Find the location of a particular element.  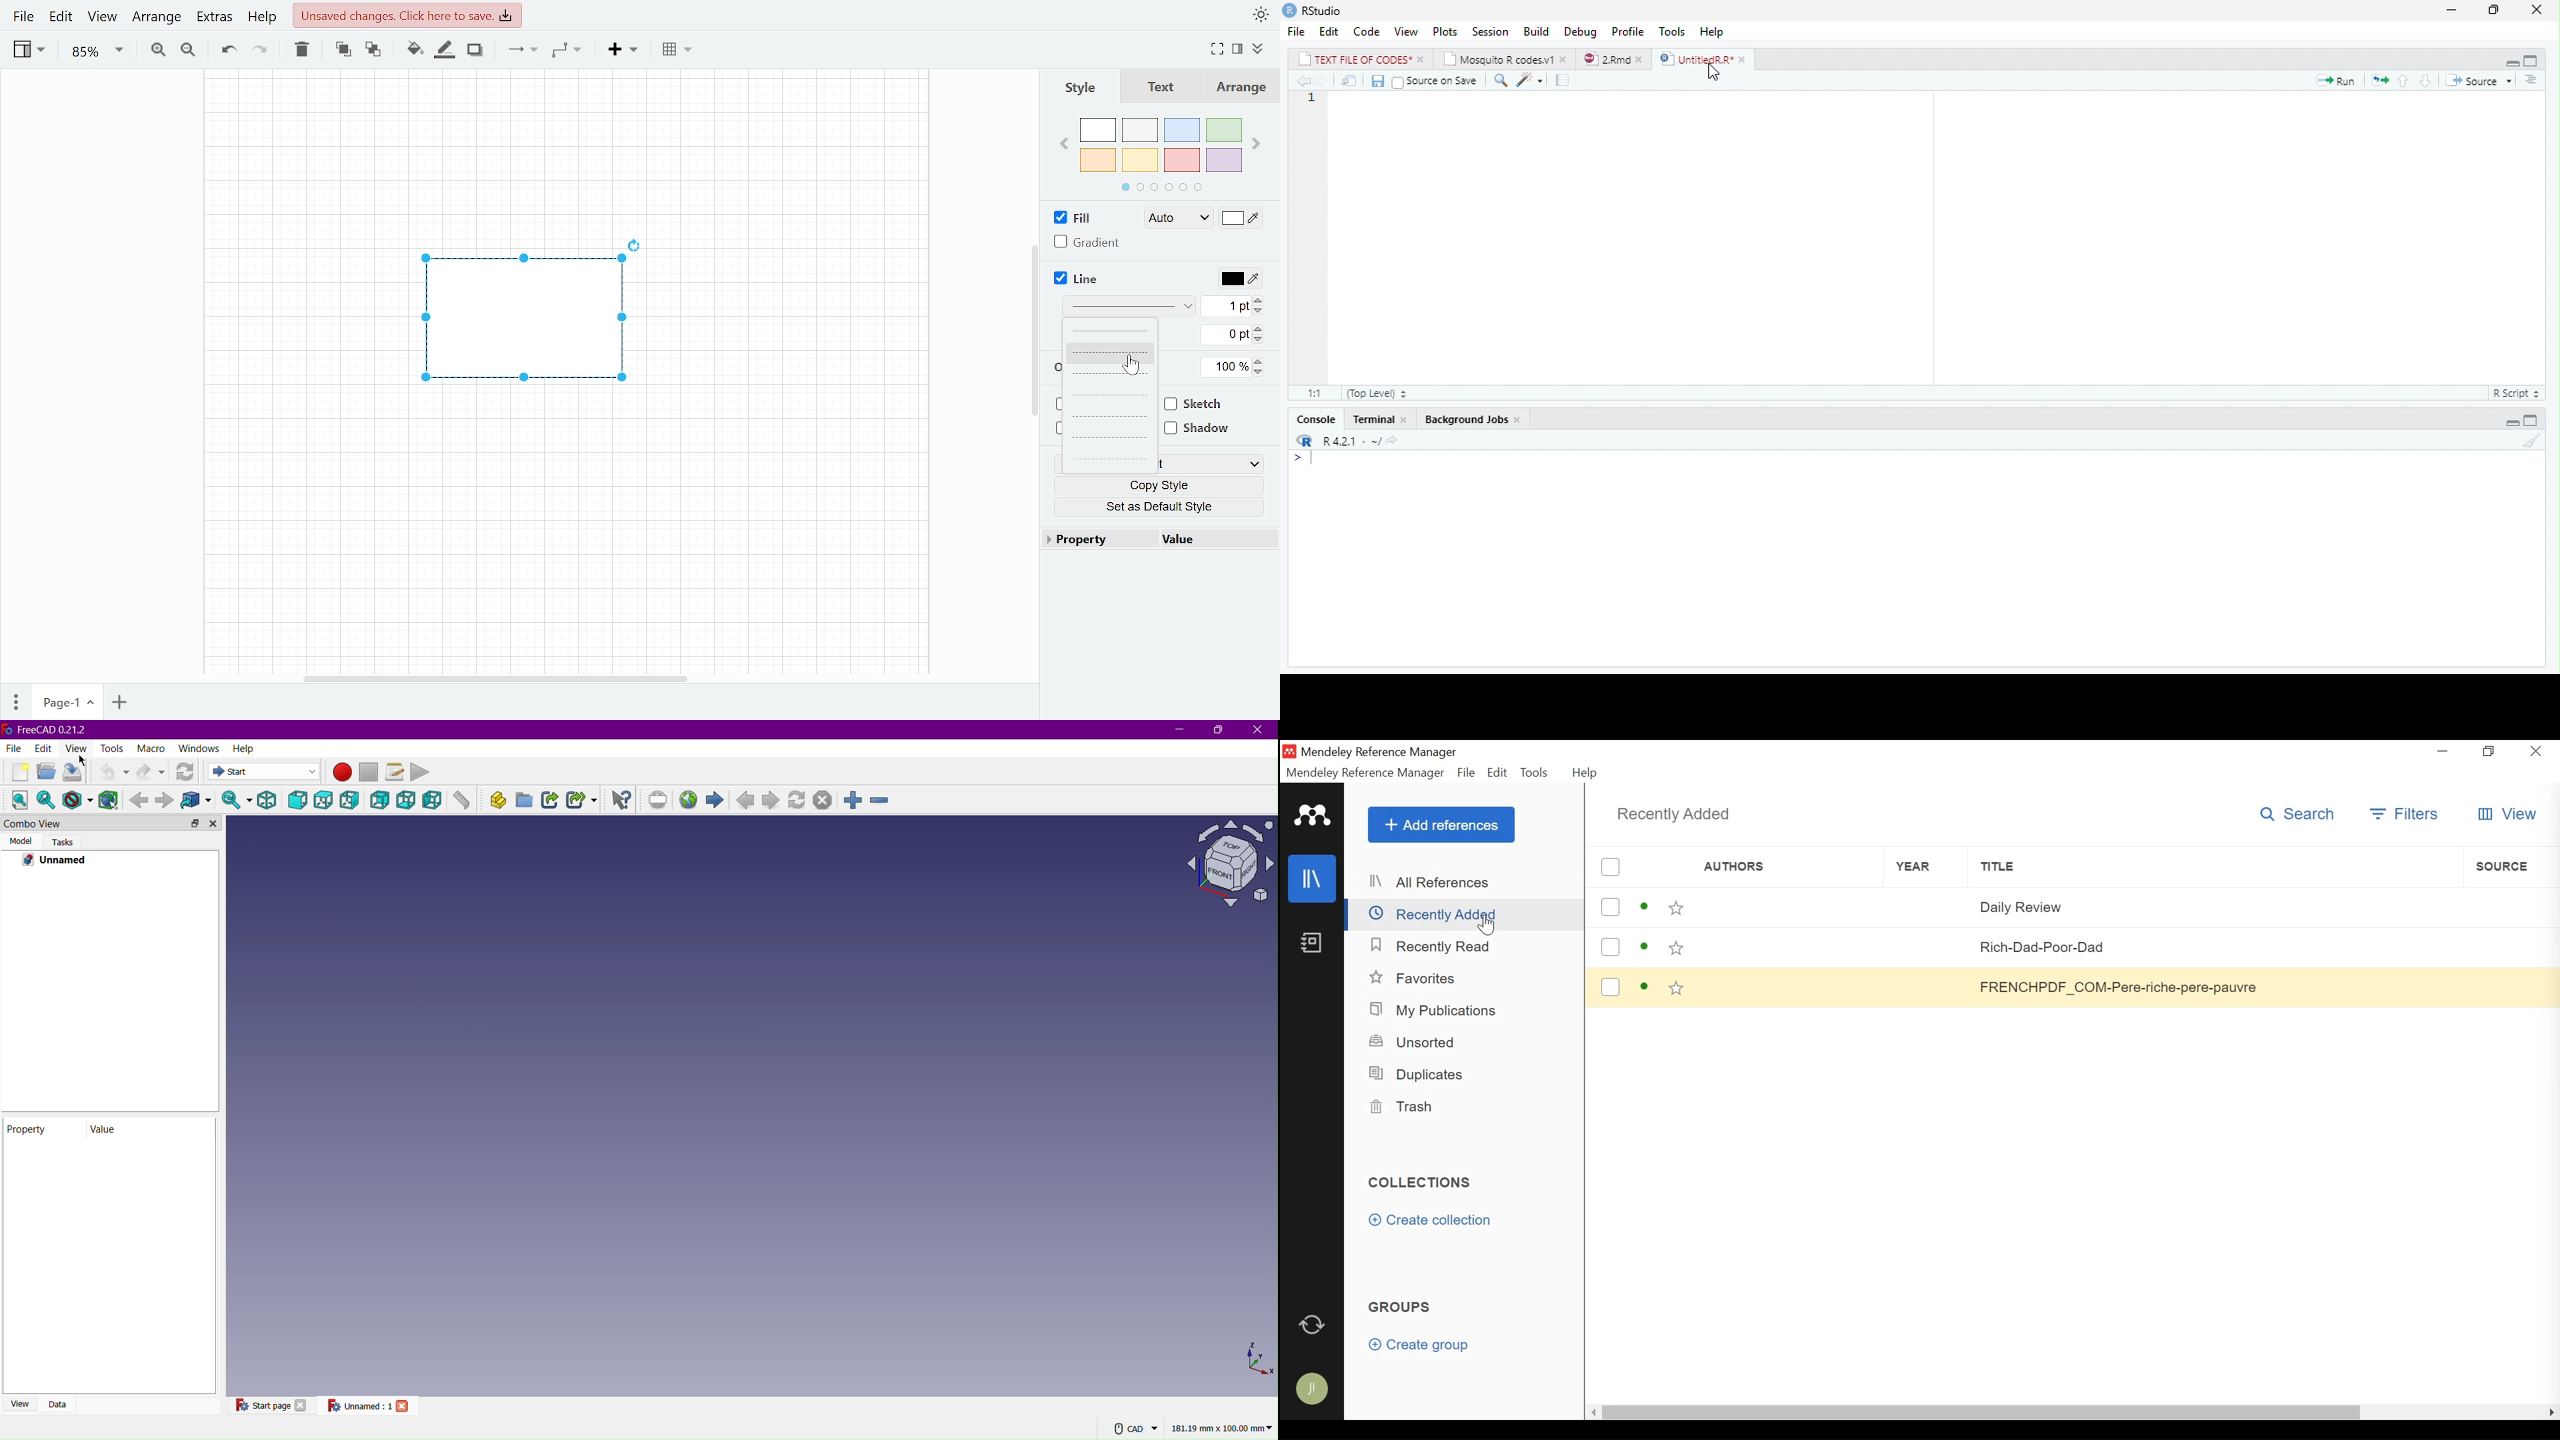

Next is located at coordinates (1259, 141).